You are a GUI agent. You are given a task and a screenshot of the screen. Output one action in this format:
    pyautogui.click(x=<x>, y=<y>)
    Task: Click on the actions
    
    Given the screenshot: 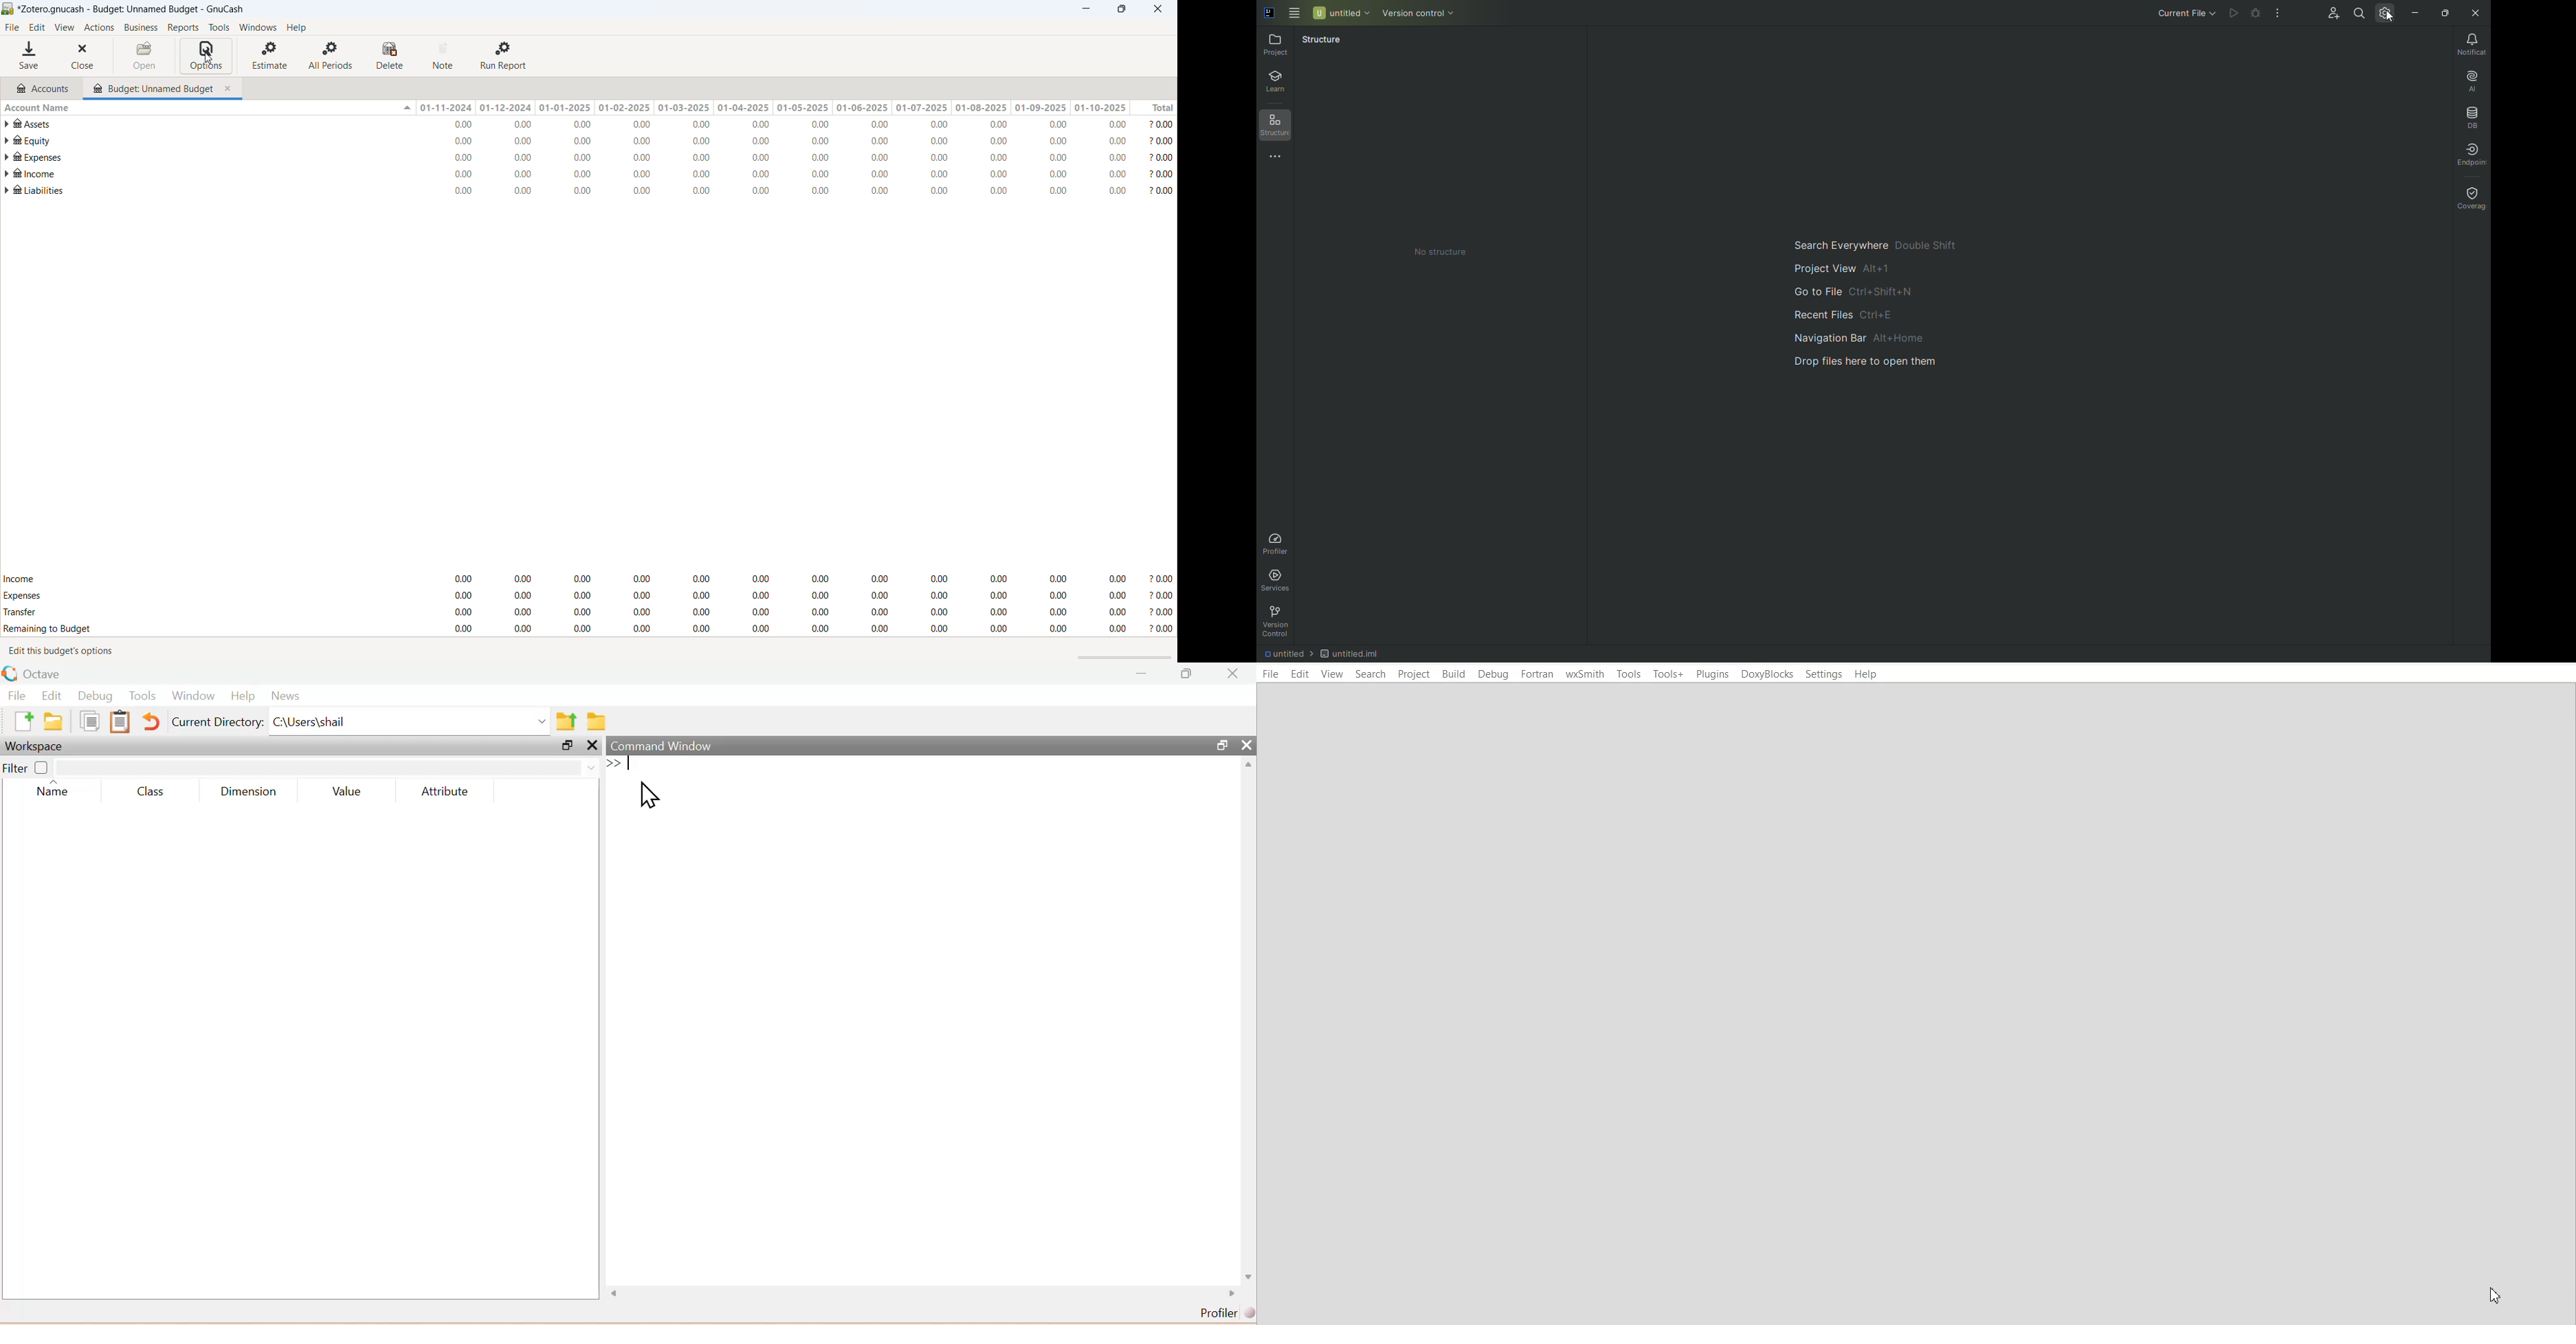 What is the action you would take?
    pyautogui.click(x=99, y=28)
    